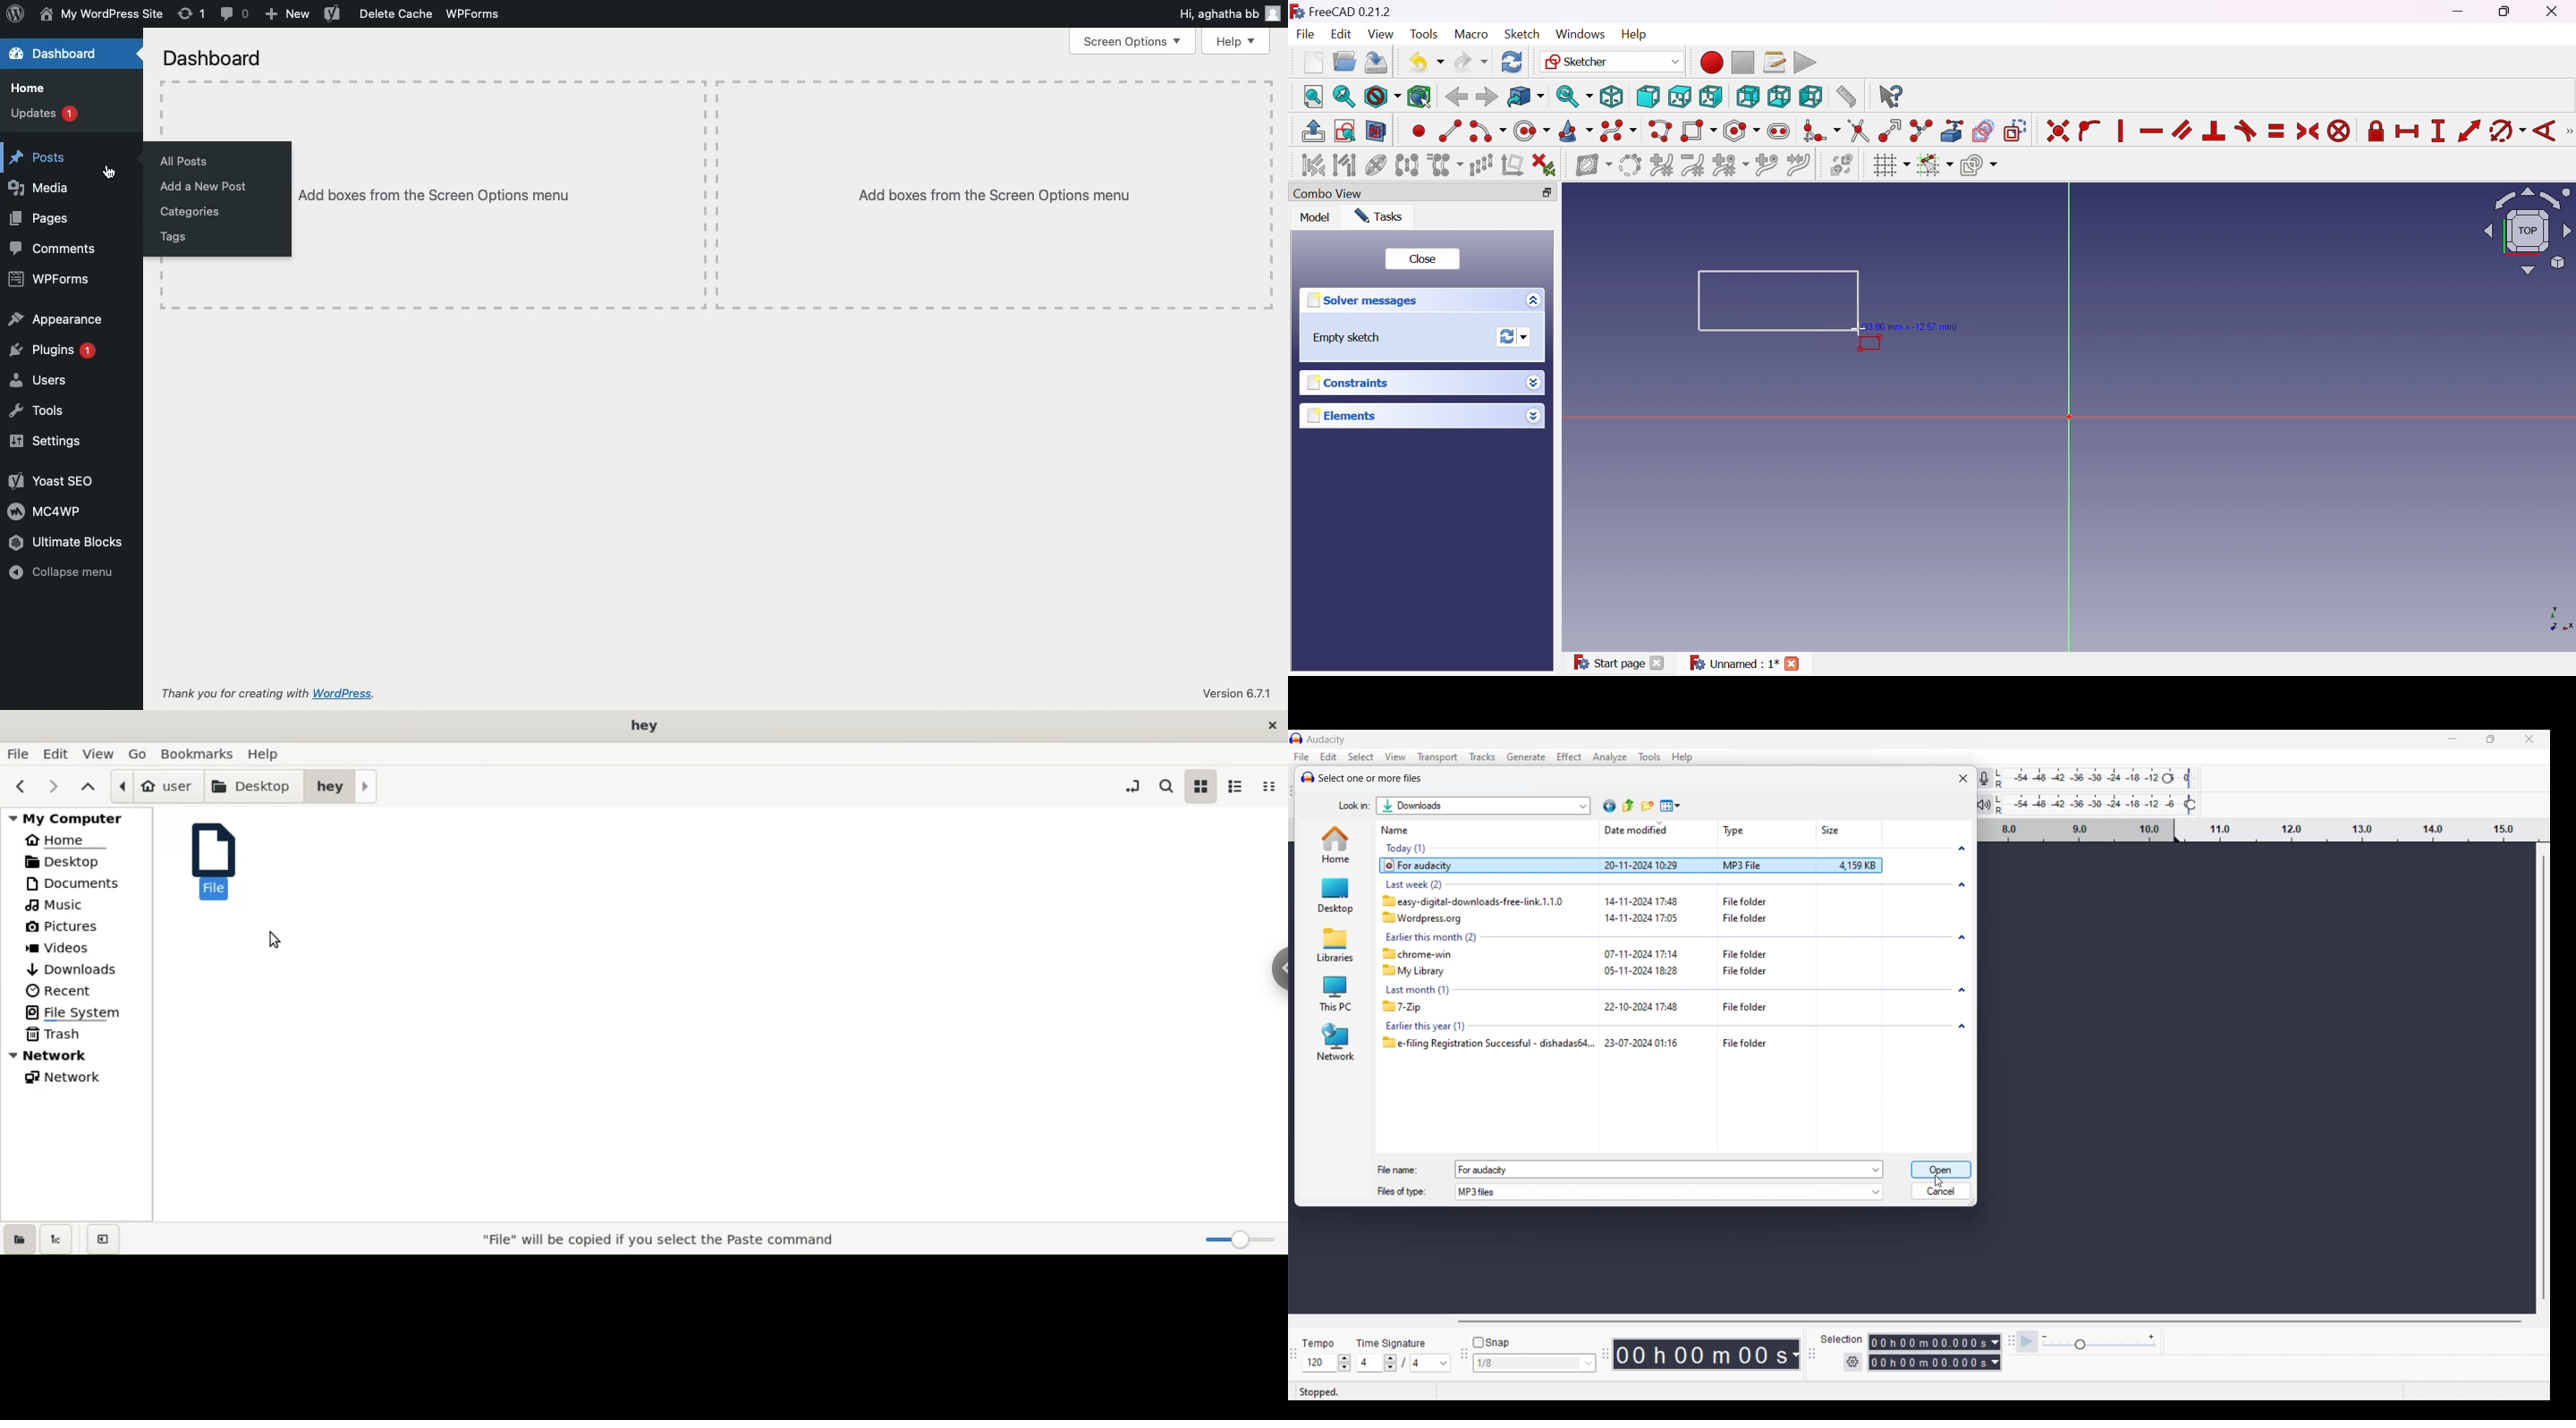  What do you see at coordinates (1532, 131) in the screenshot?
I see `Create circle` at bounding box center [1532, 131].